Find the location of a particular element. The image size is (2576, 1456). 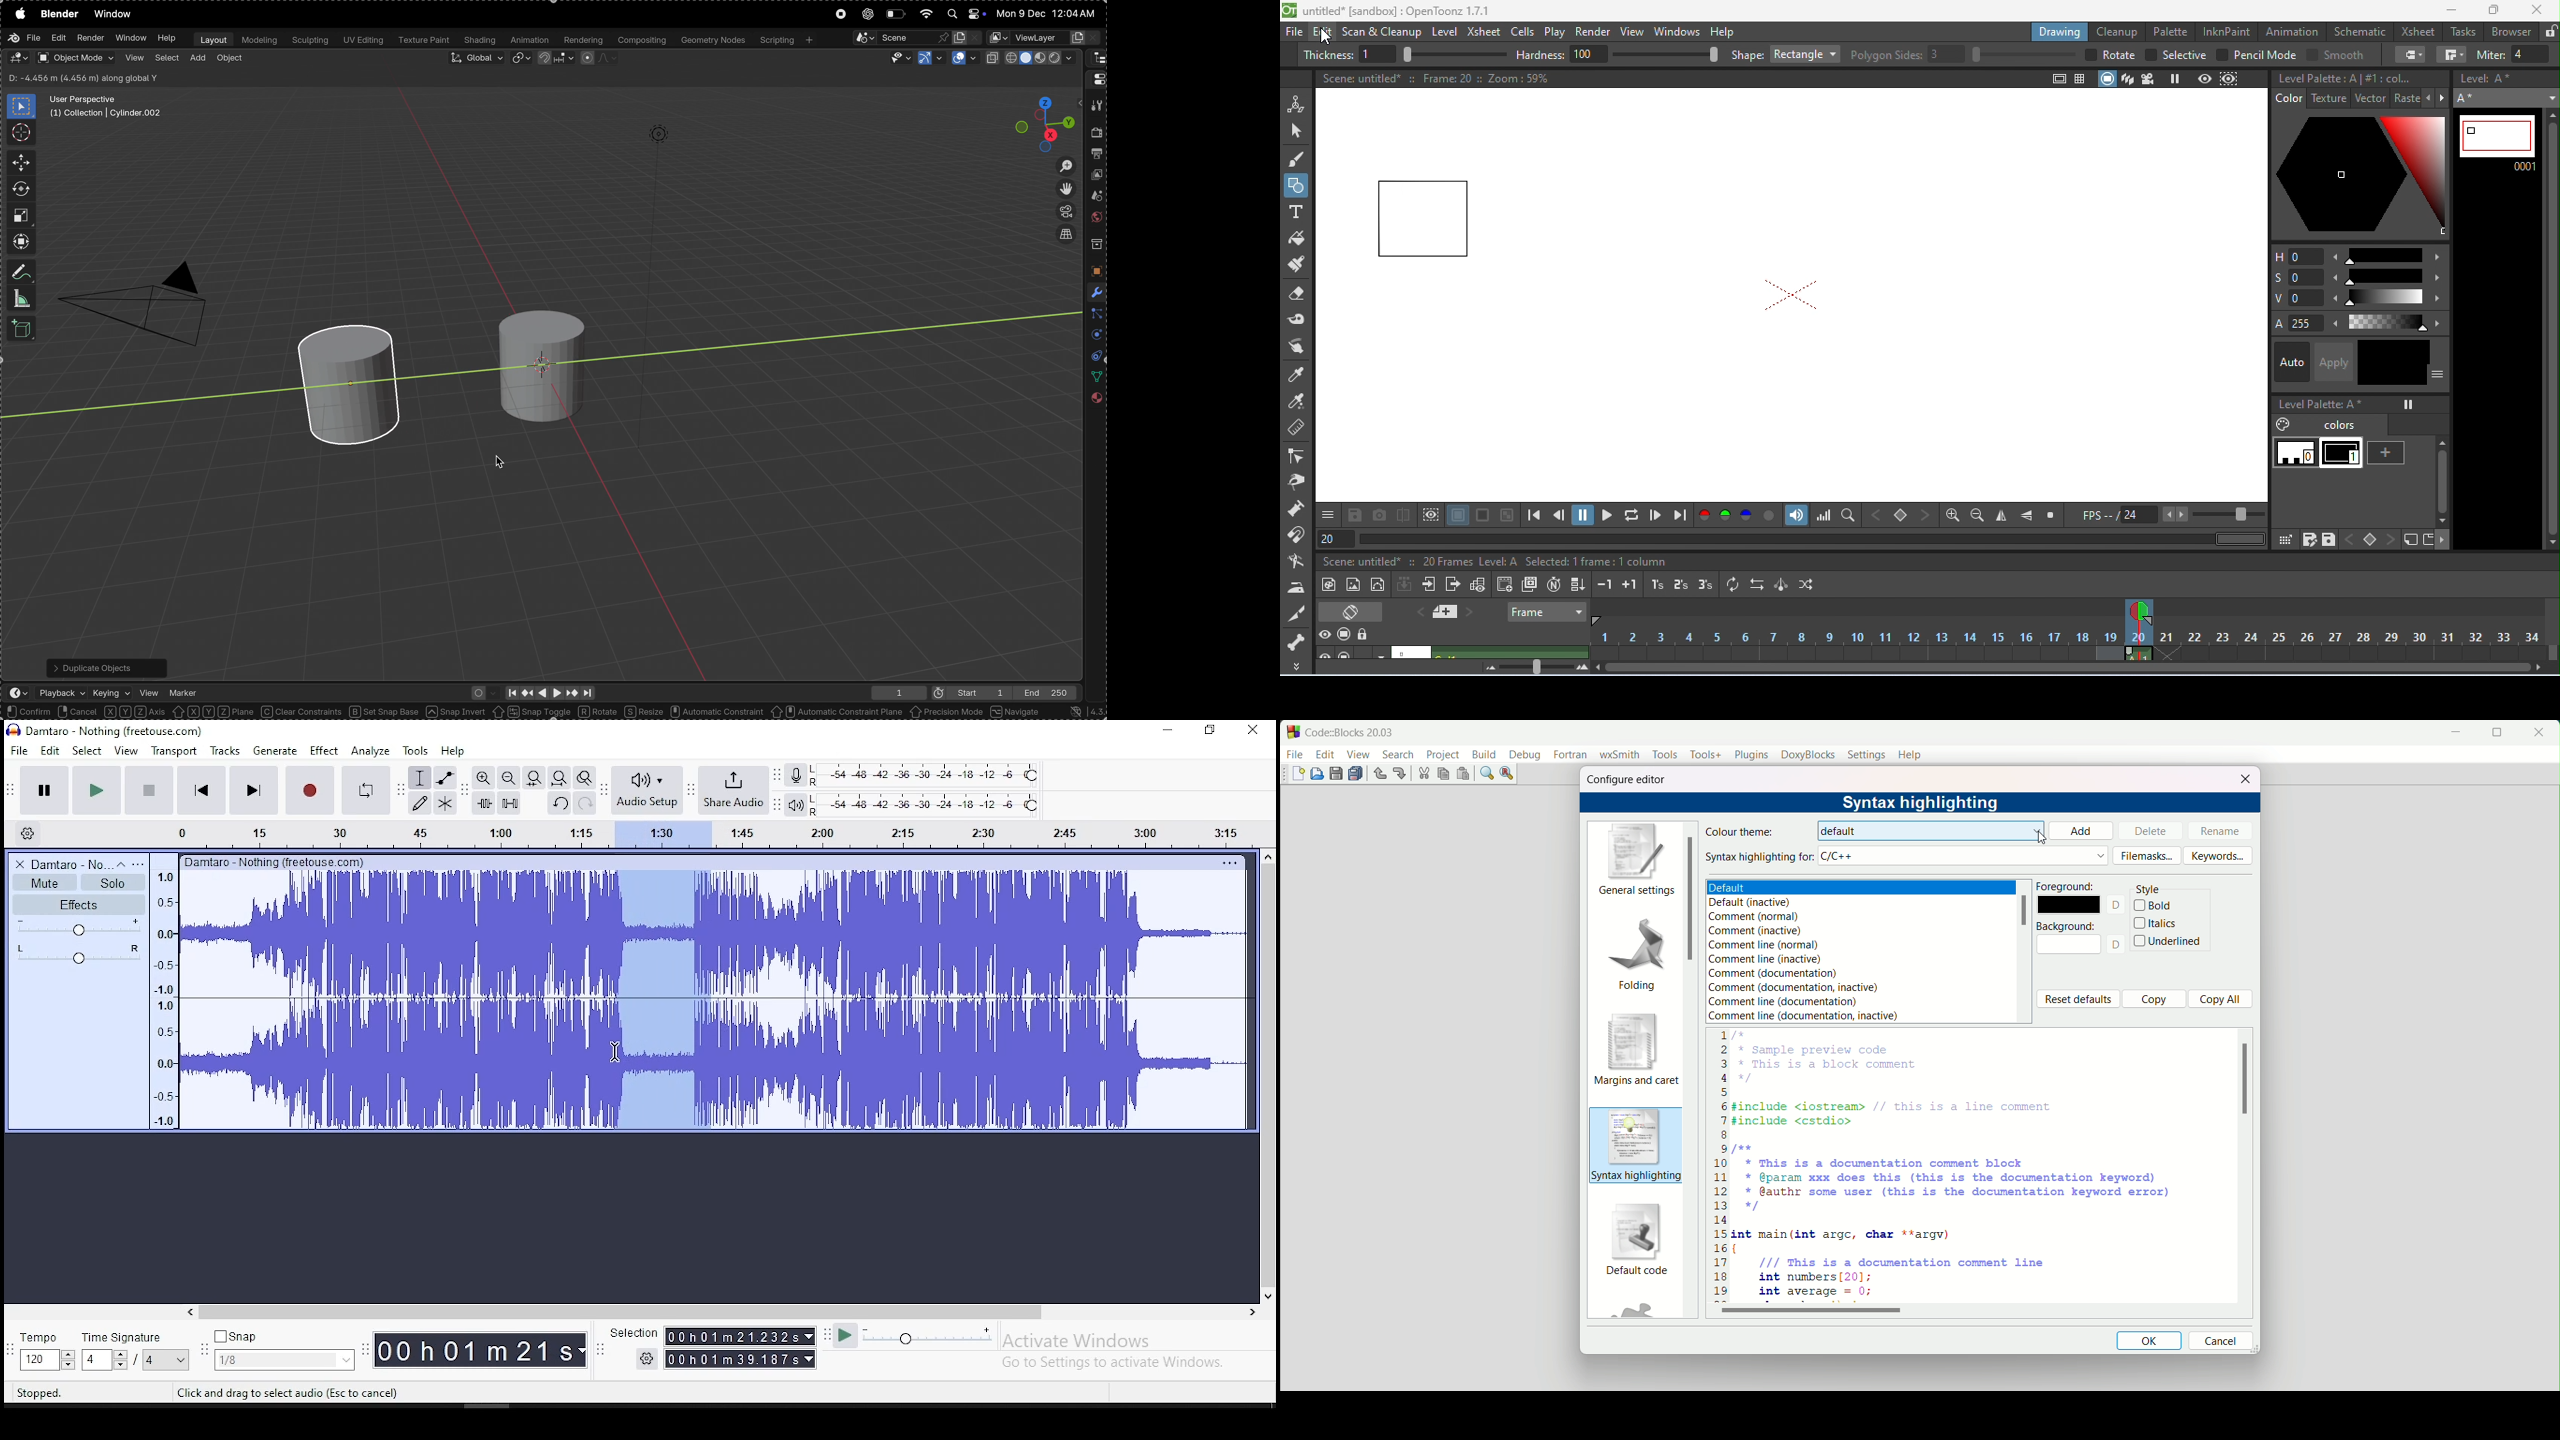

color is located at coordinates (2069, 905).